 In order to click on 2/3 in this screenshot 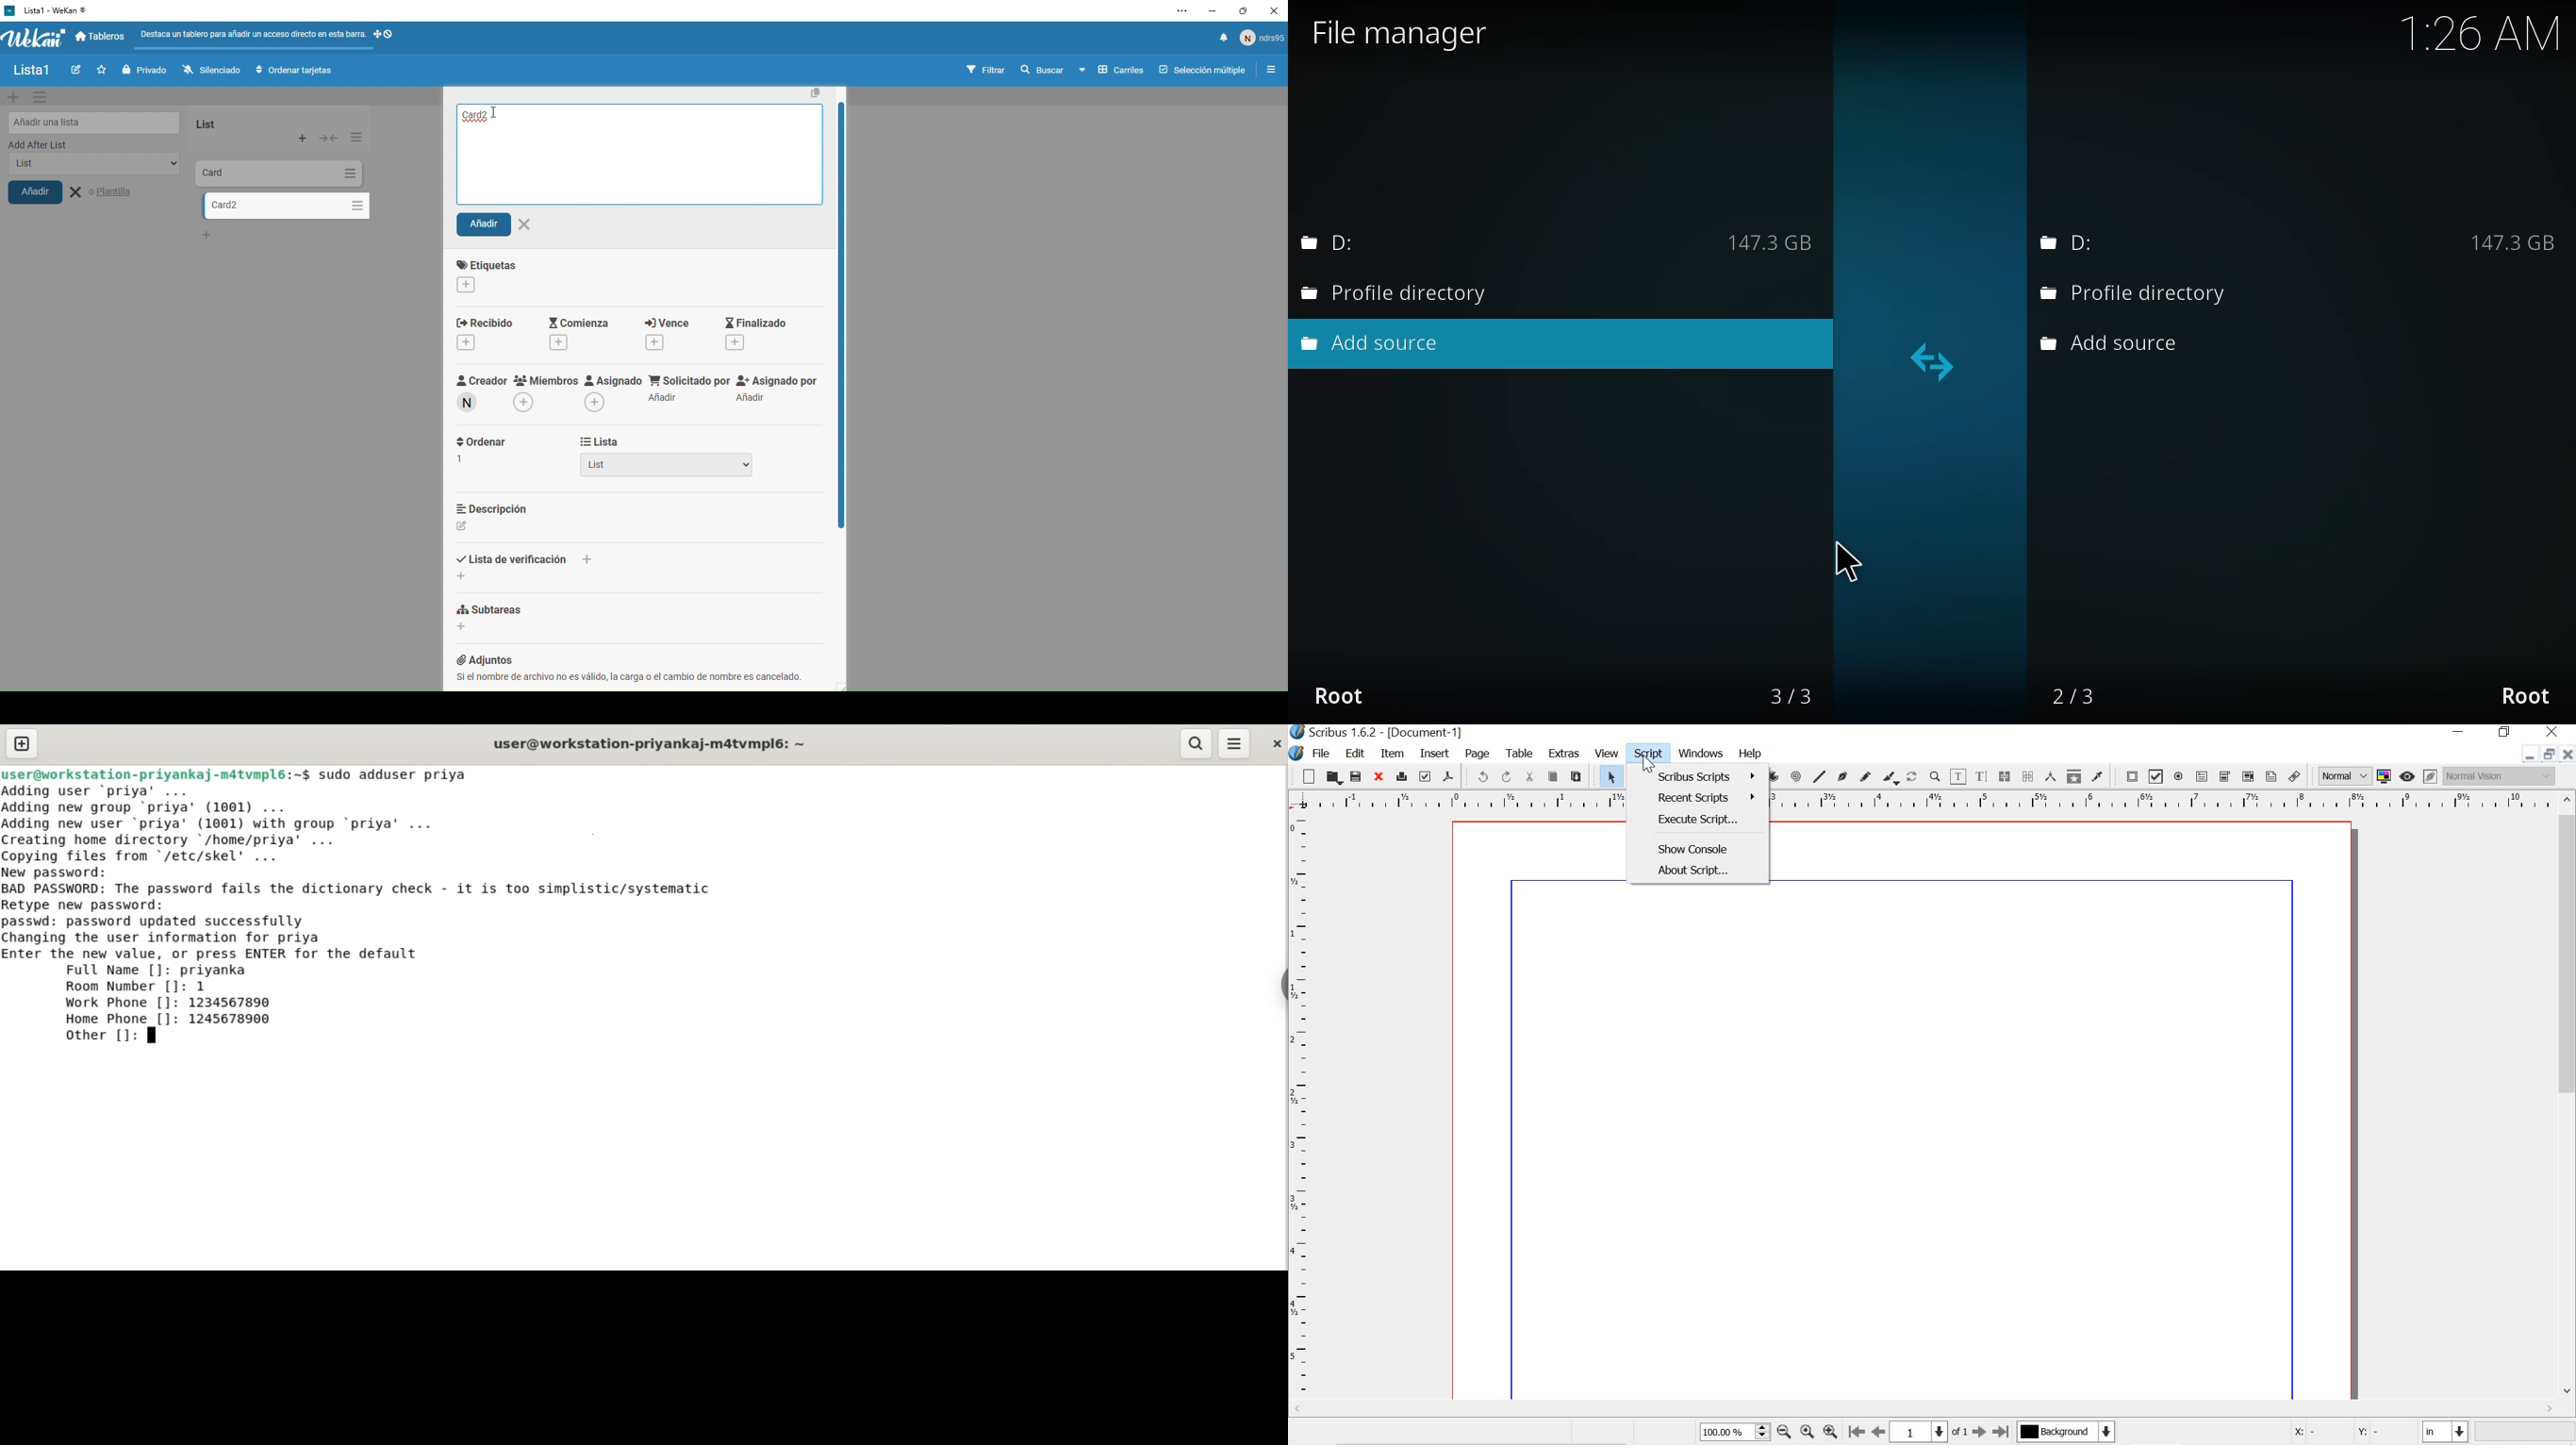, I will do `click(2075, 694)`.